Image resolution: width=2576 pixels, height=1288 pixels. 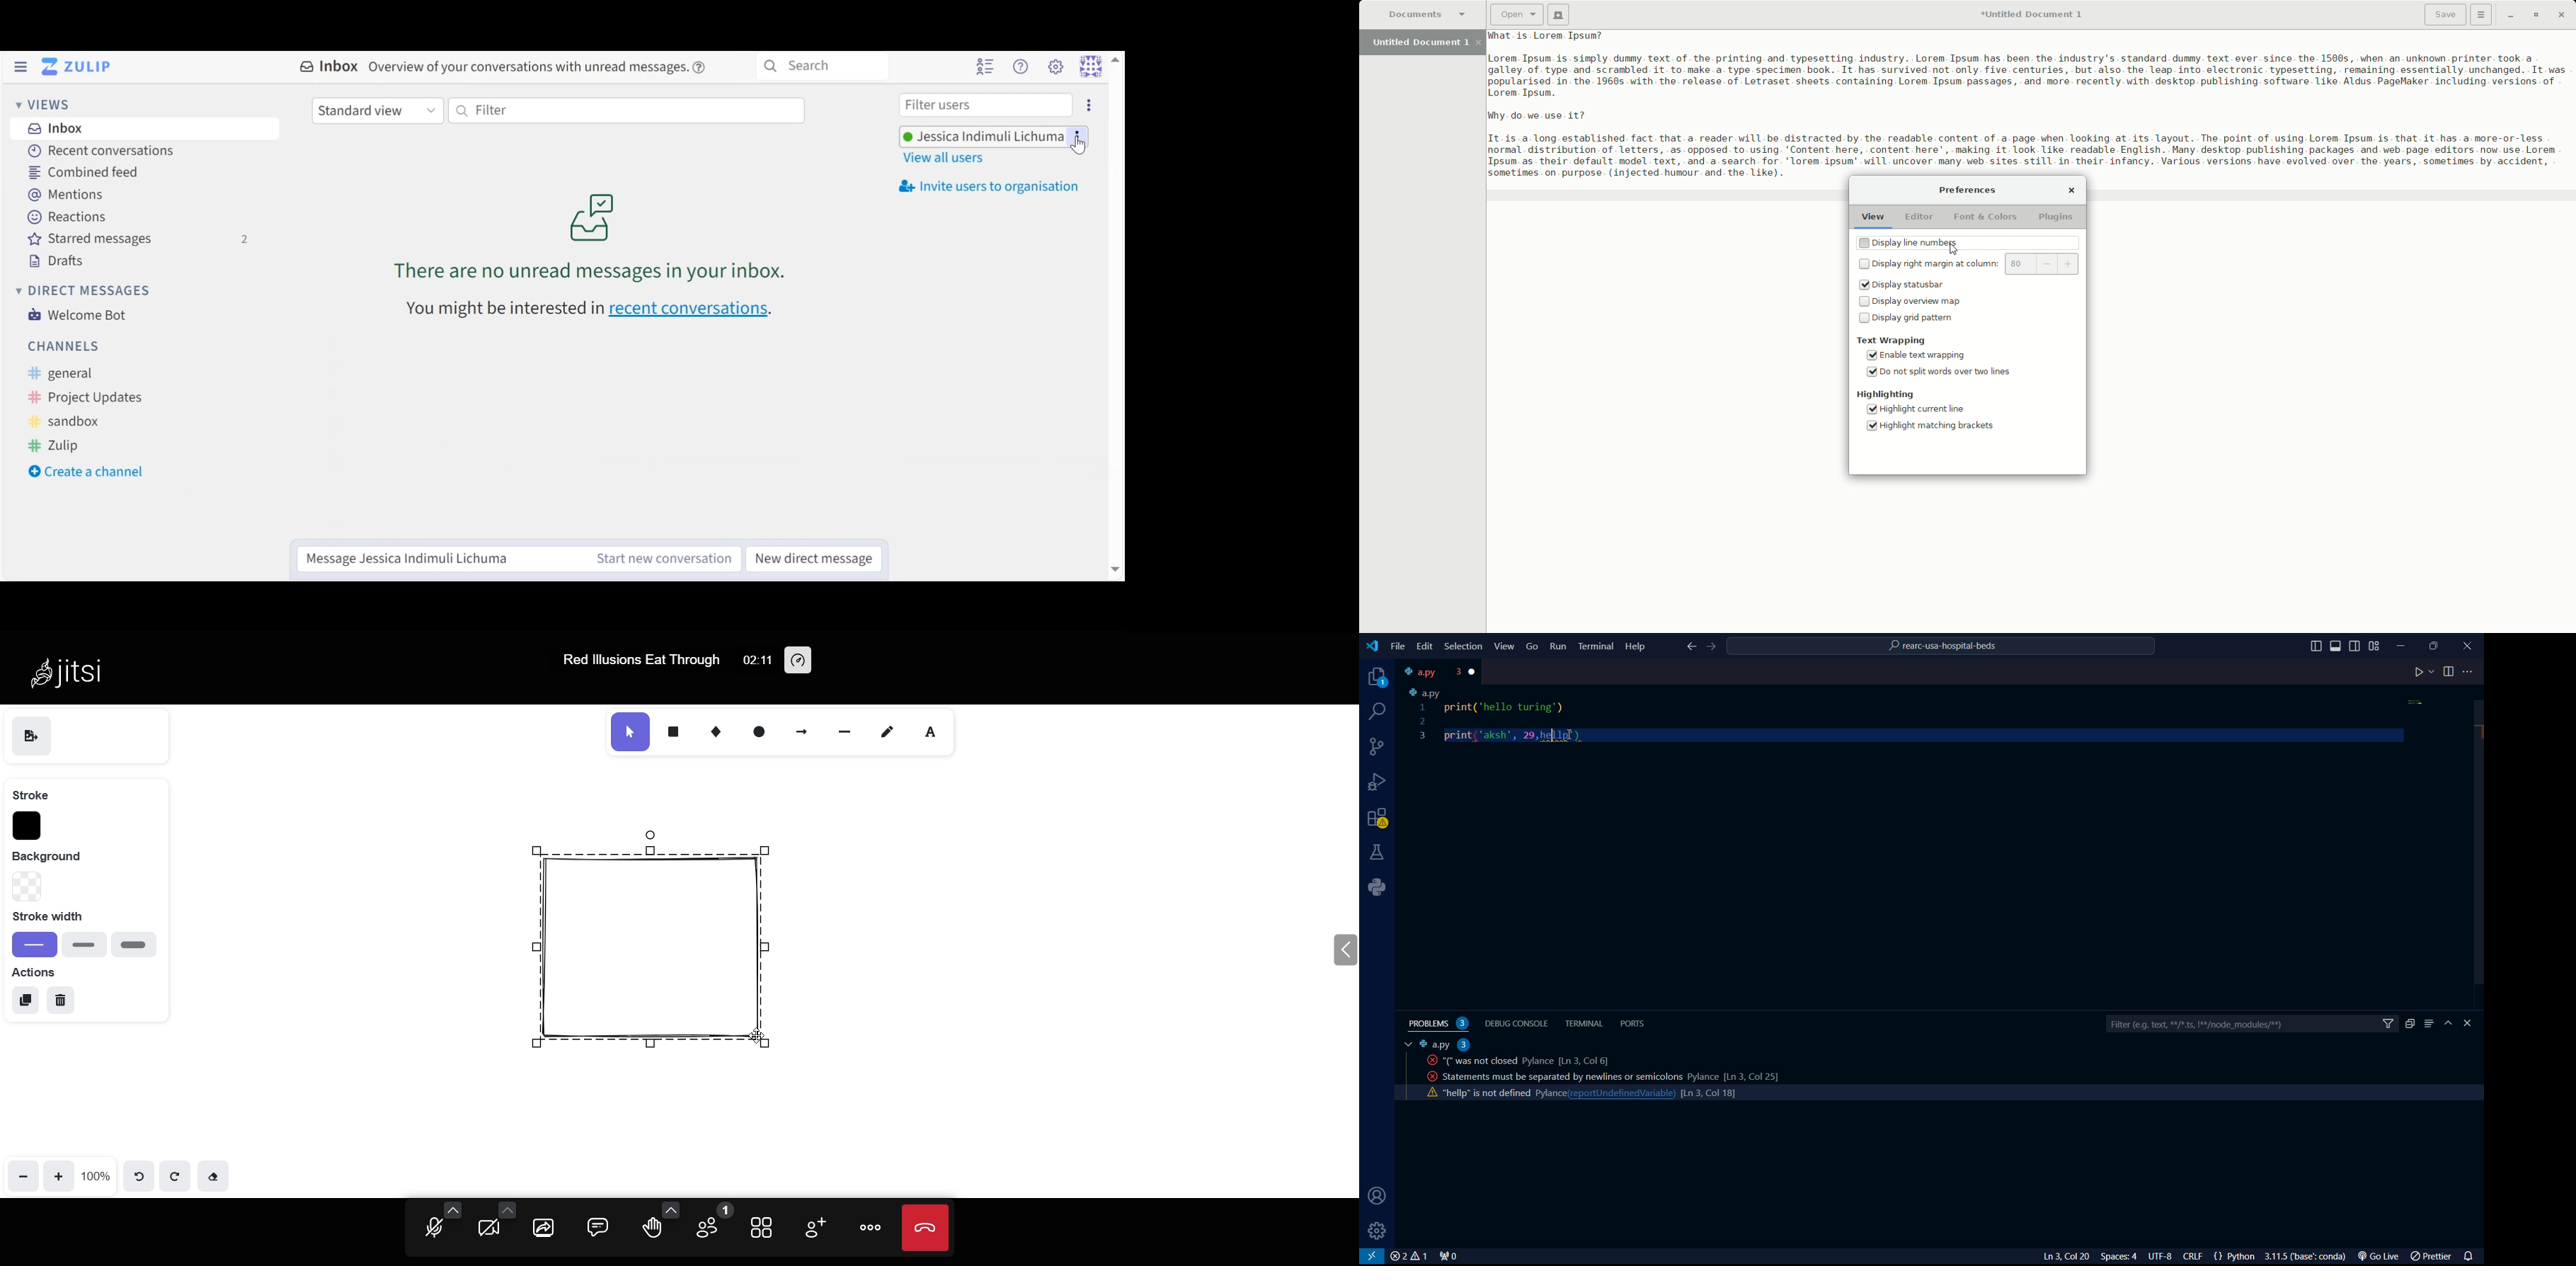 I want to click on share screen, so click(x=545, y=1228).